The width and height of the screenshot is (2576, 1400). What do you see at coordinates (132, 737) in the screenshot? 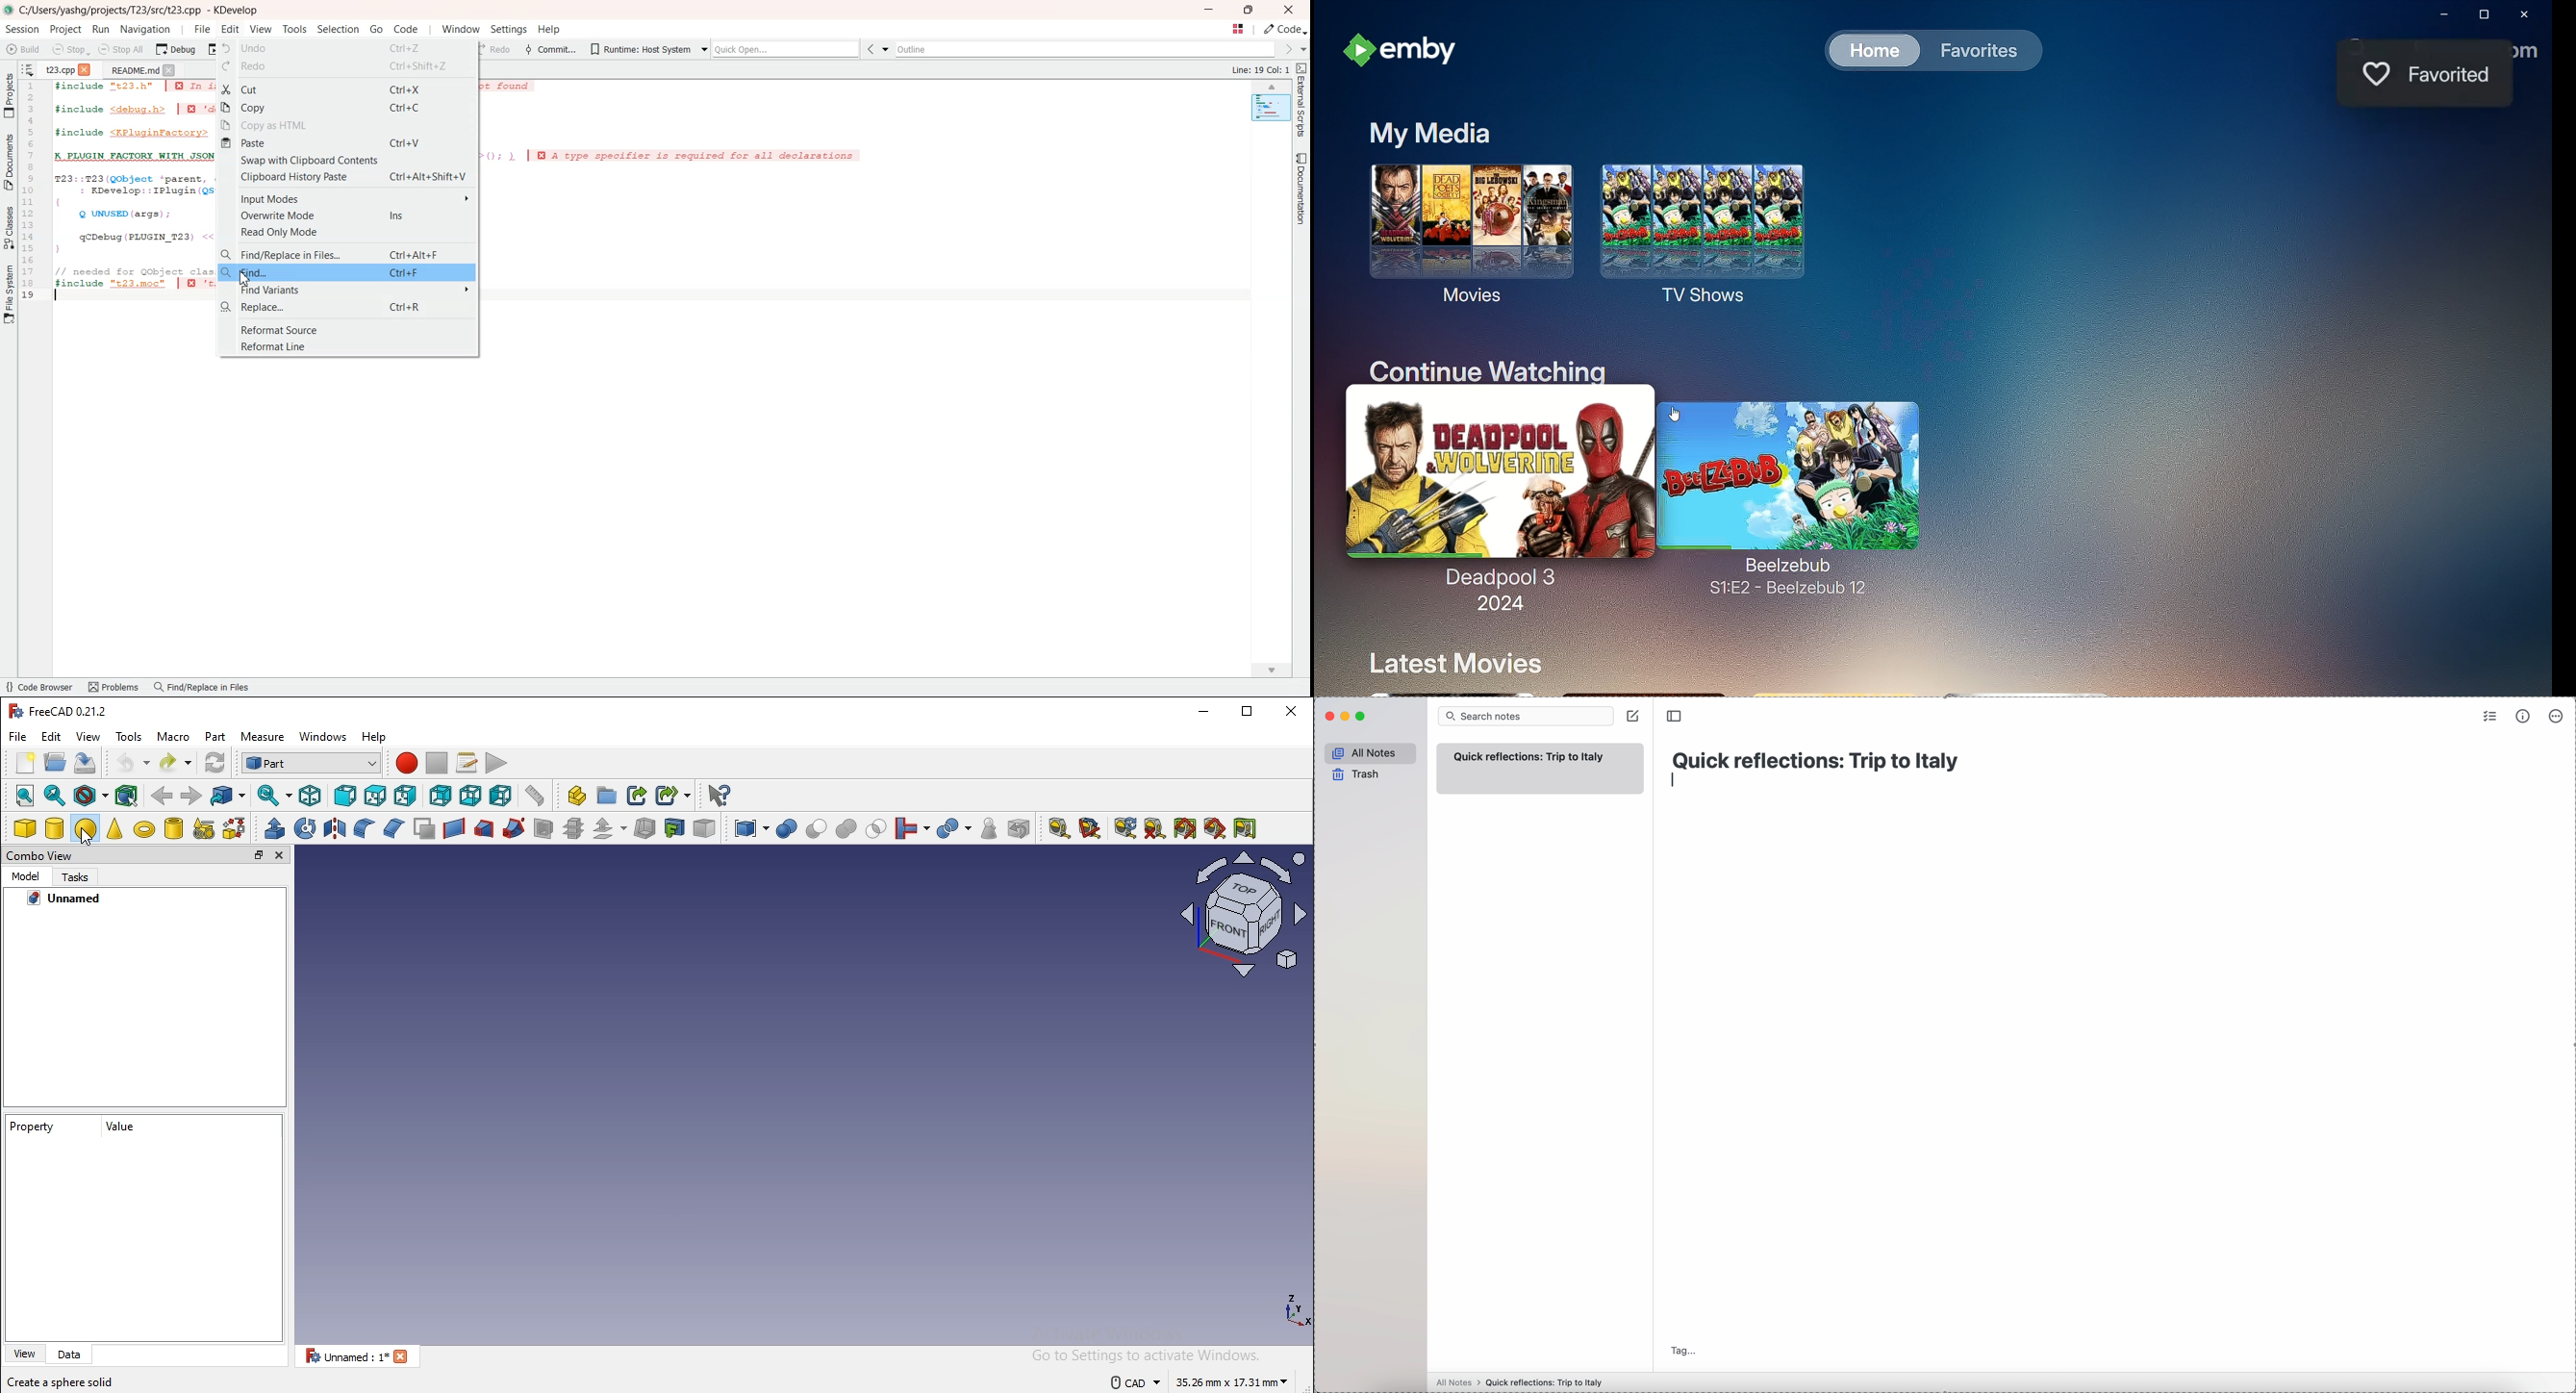
I see `tools` at bounding box center [132, 737].